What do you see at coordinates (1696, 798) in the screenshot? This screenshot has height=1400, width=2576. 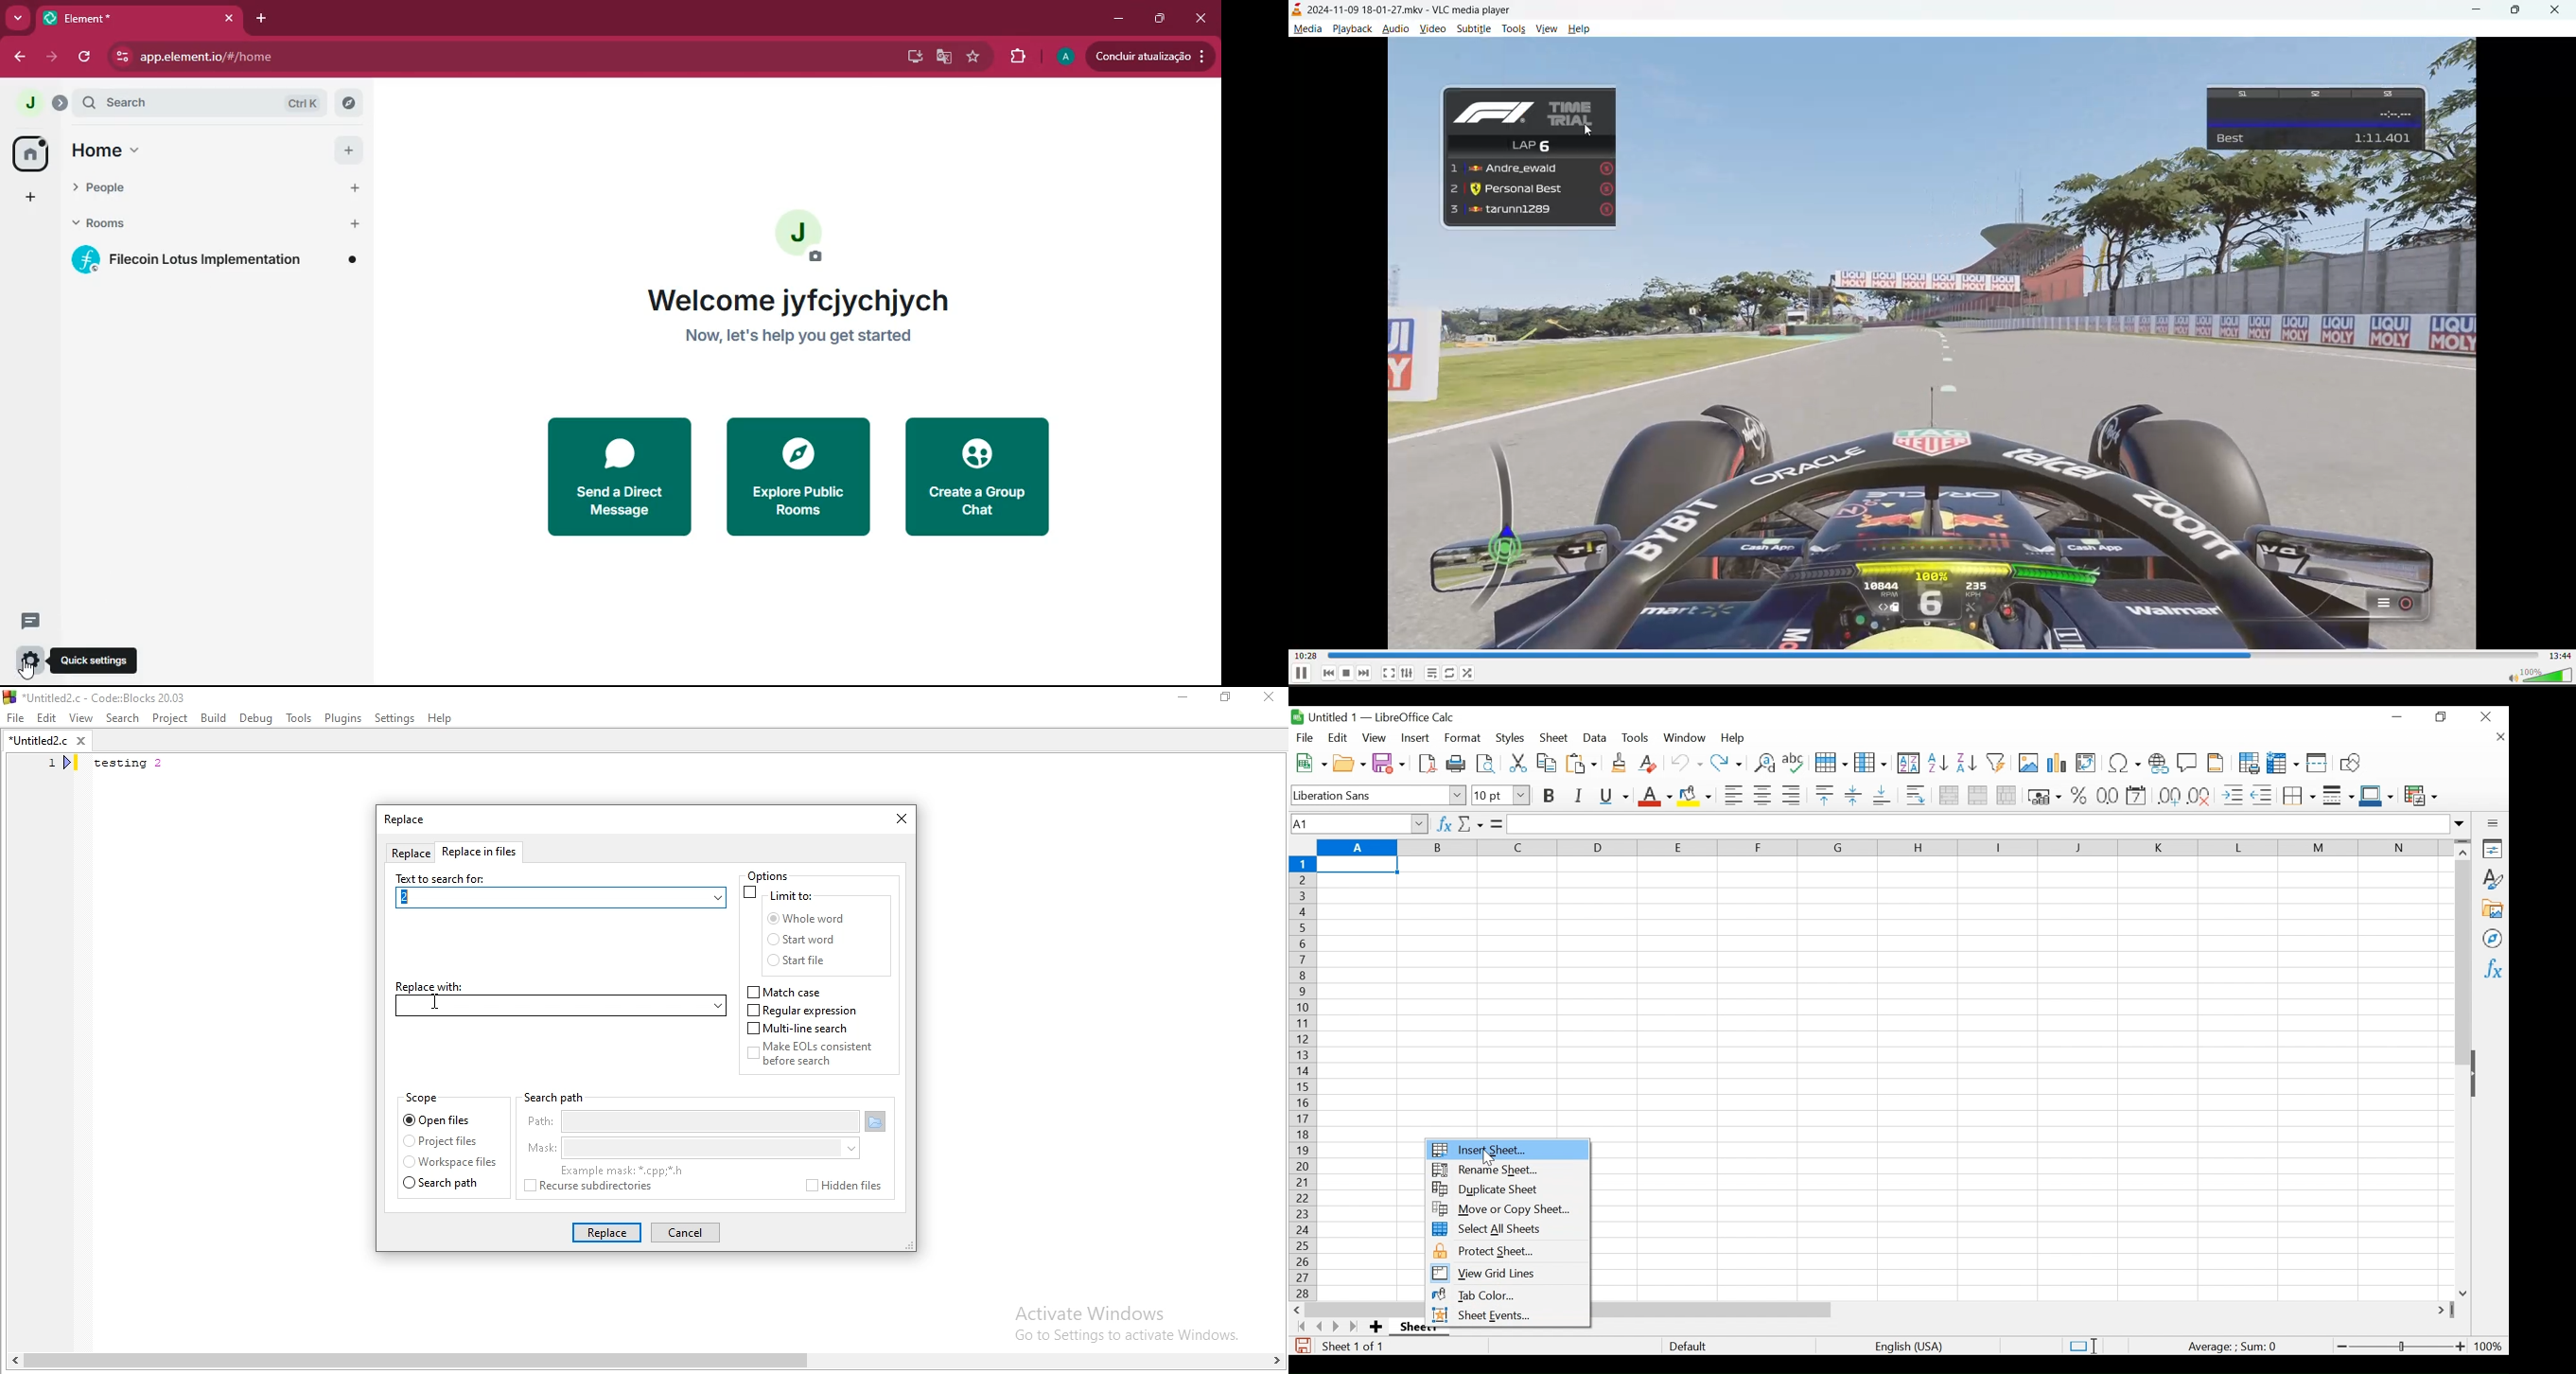 I see `Background Color` at bounding box center [1696, 798].